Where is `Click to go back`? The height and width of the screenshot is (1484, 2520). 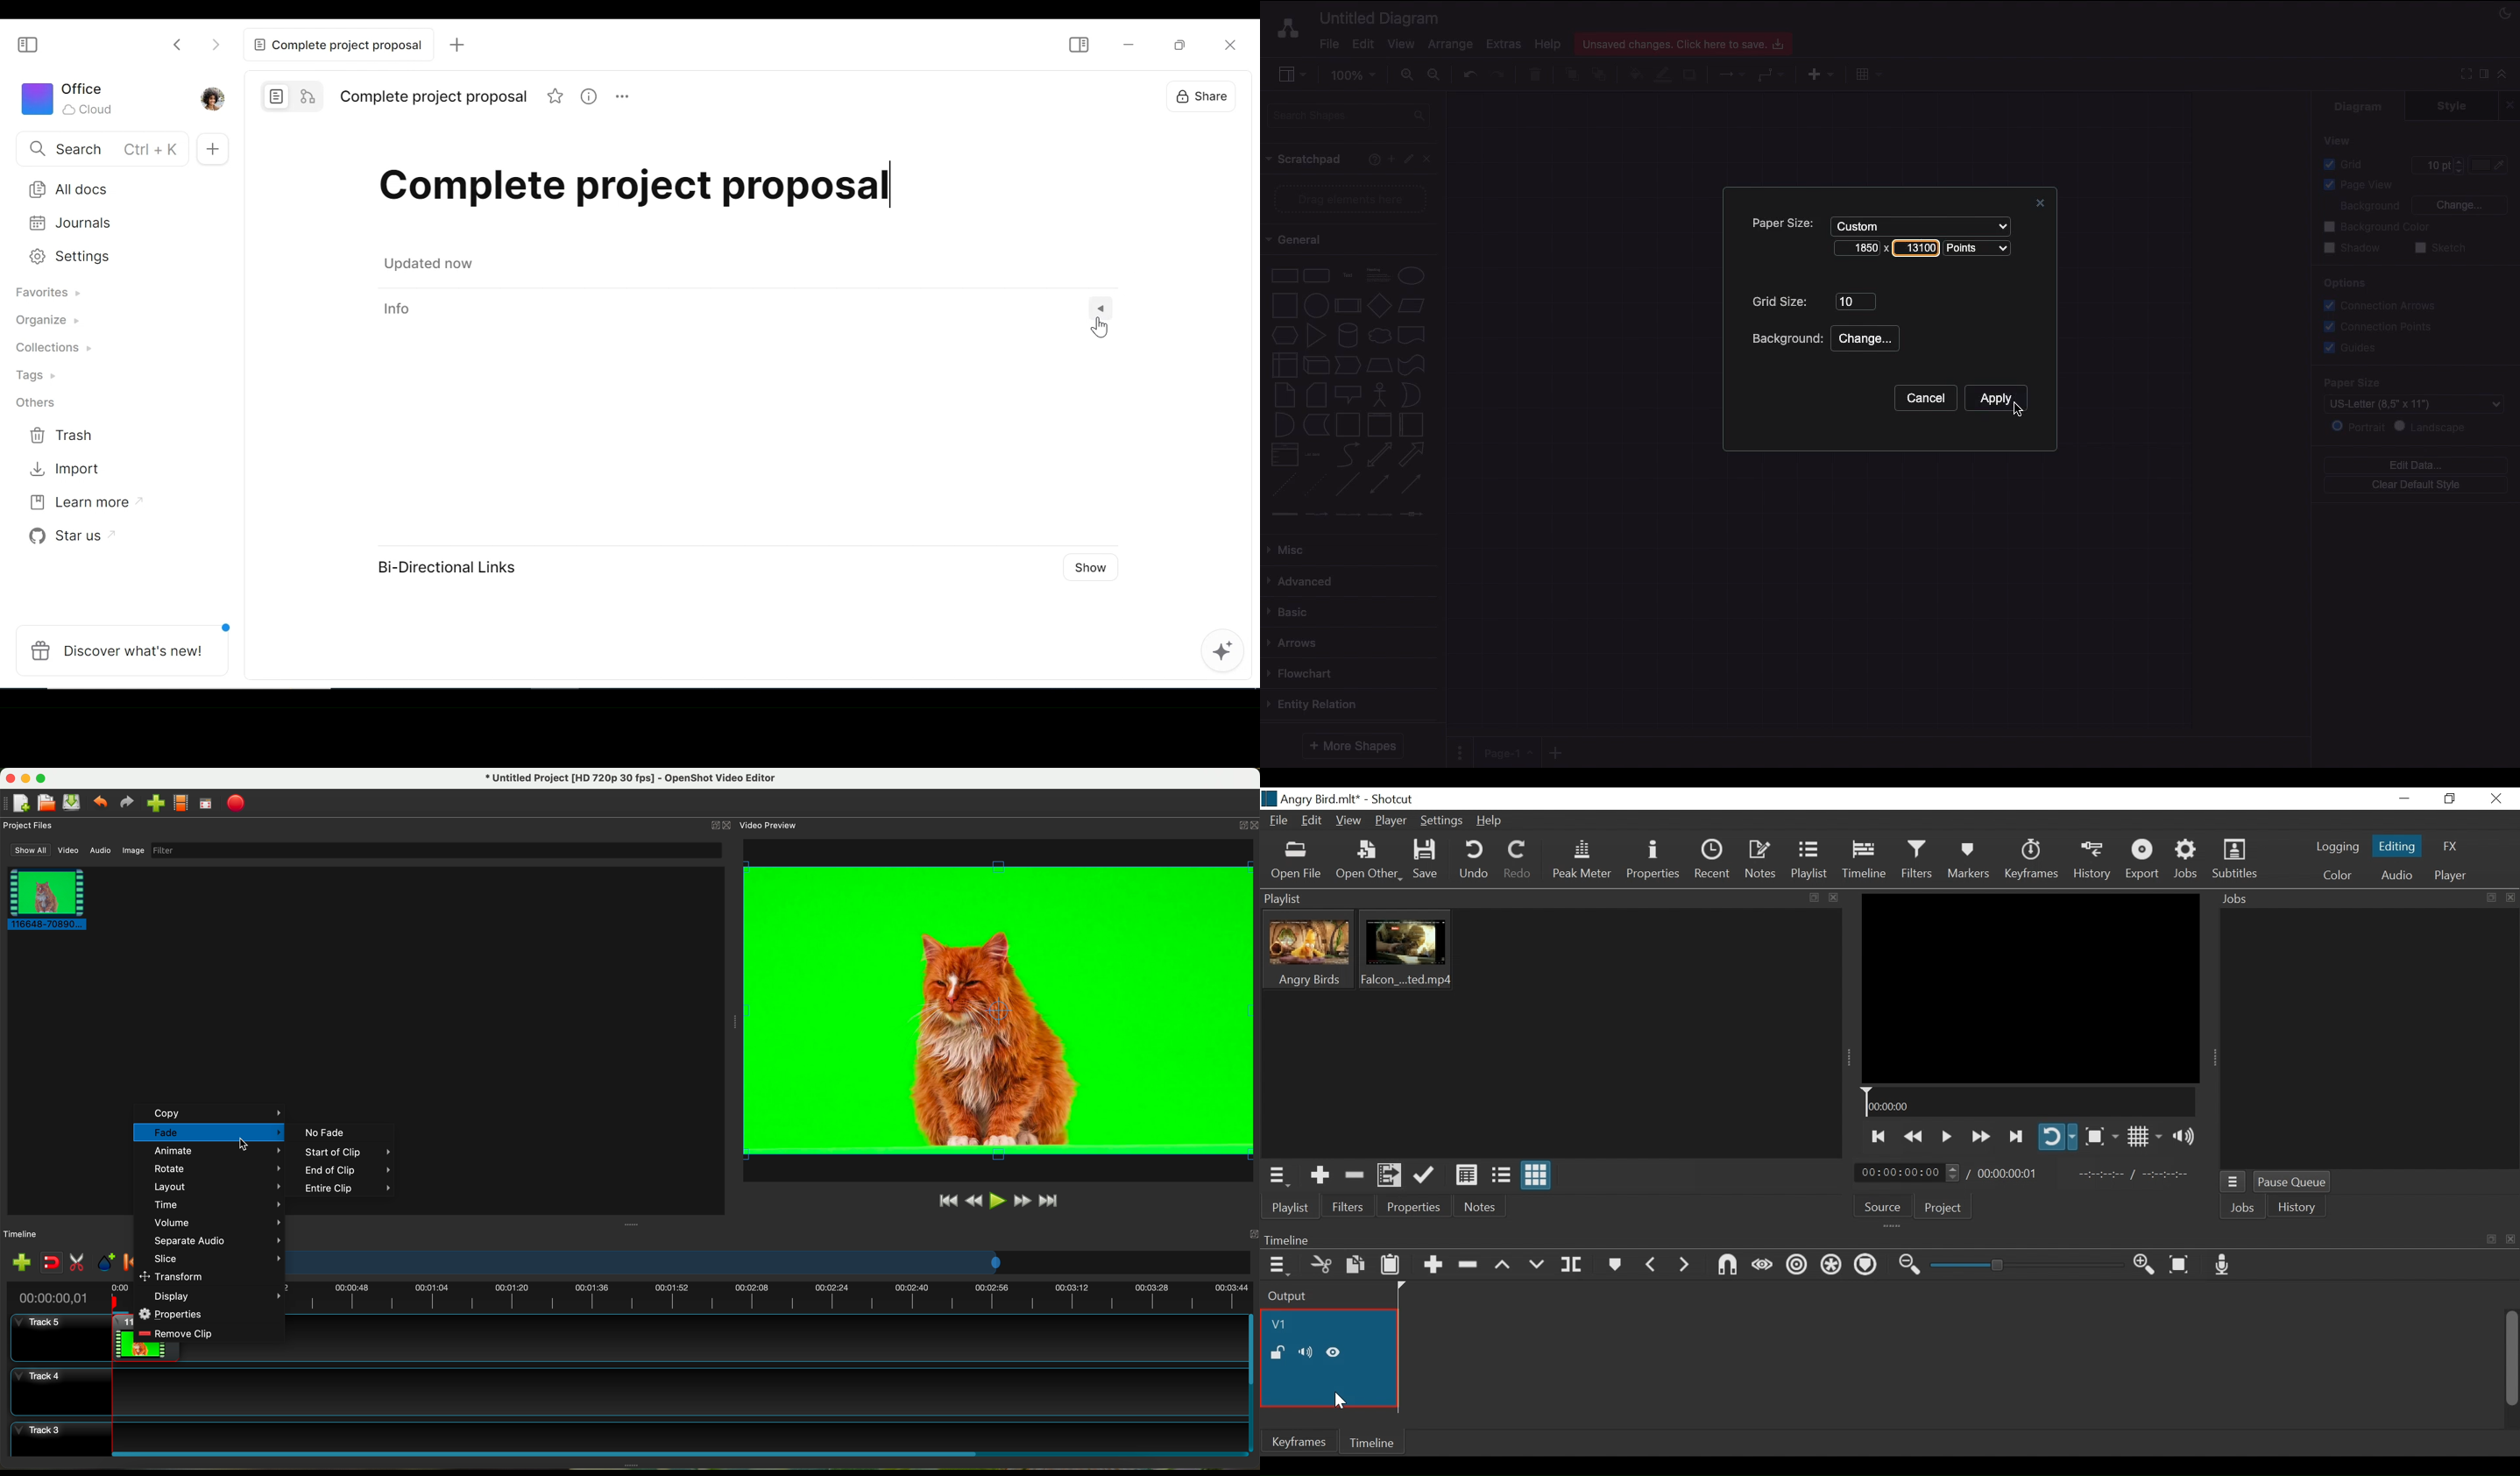
Click to go back is located at coordinates (172, 45).